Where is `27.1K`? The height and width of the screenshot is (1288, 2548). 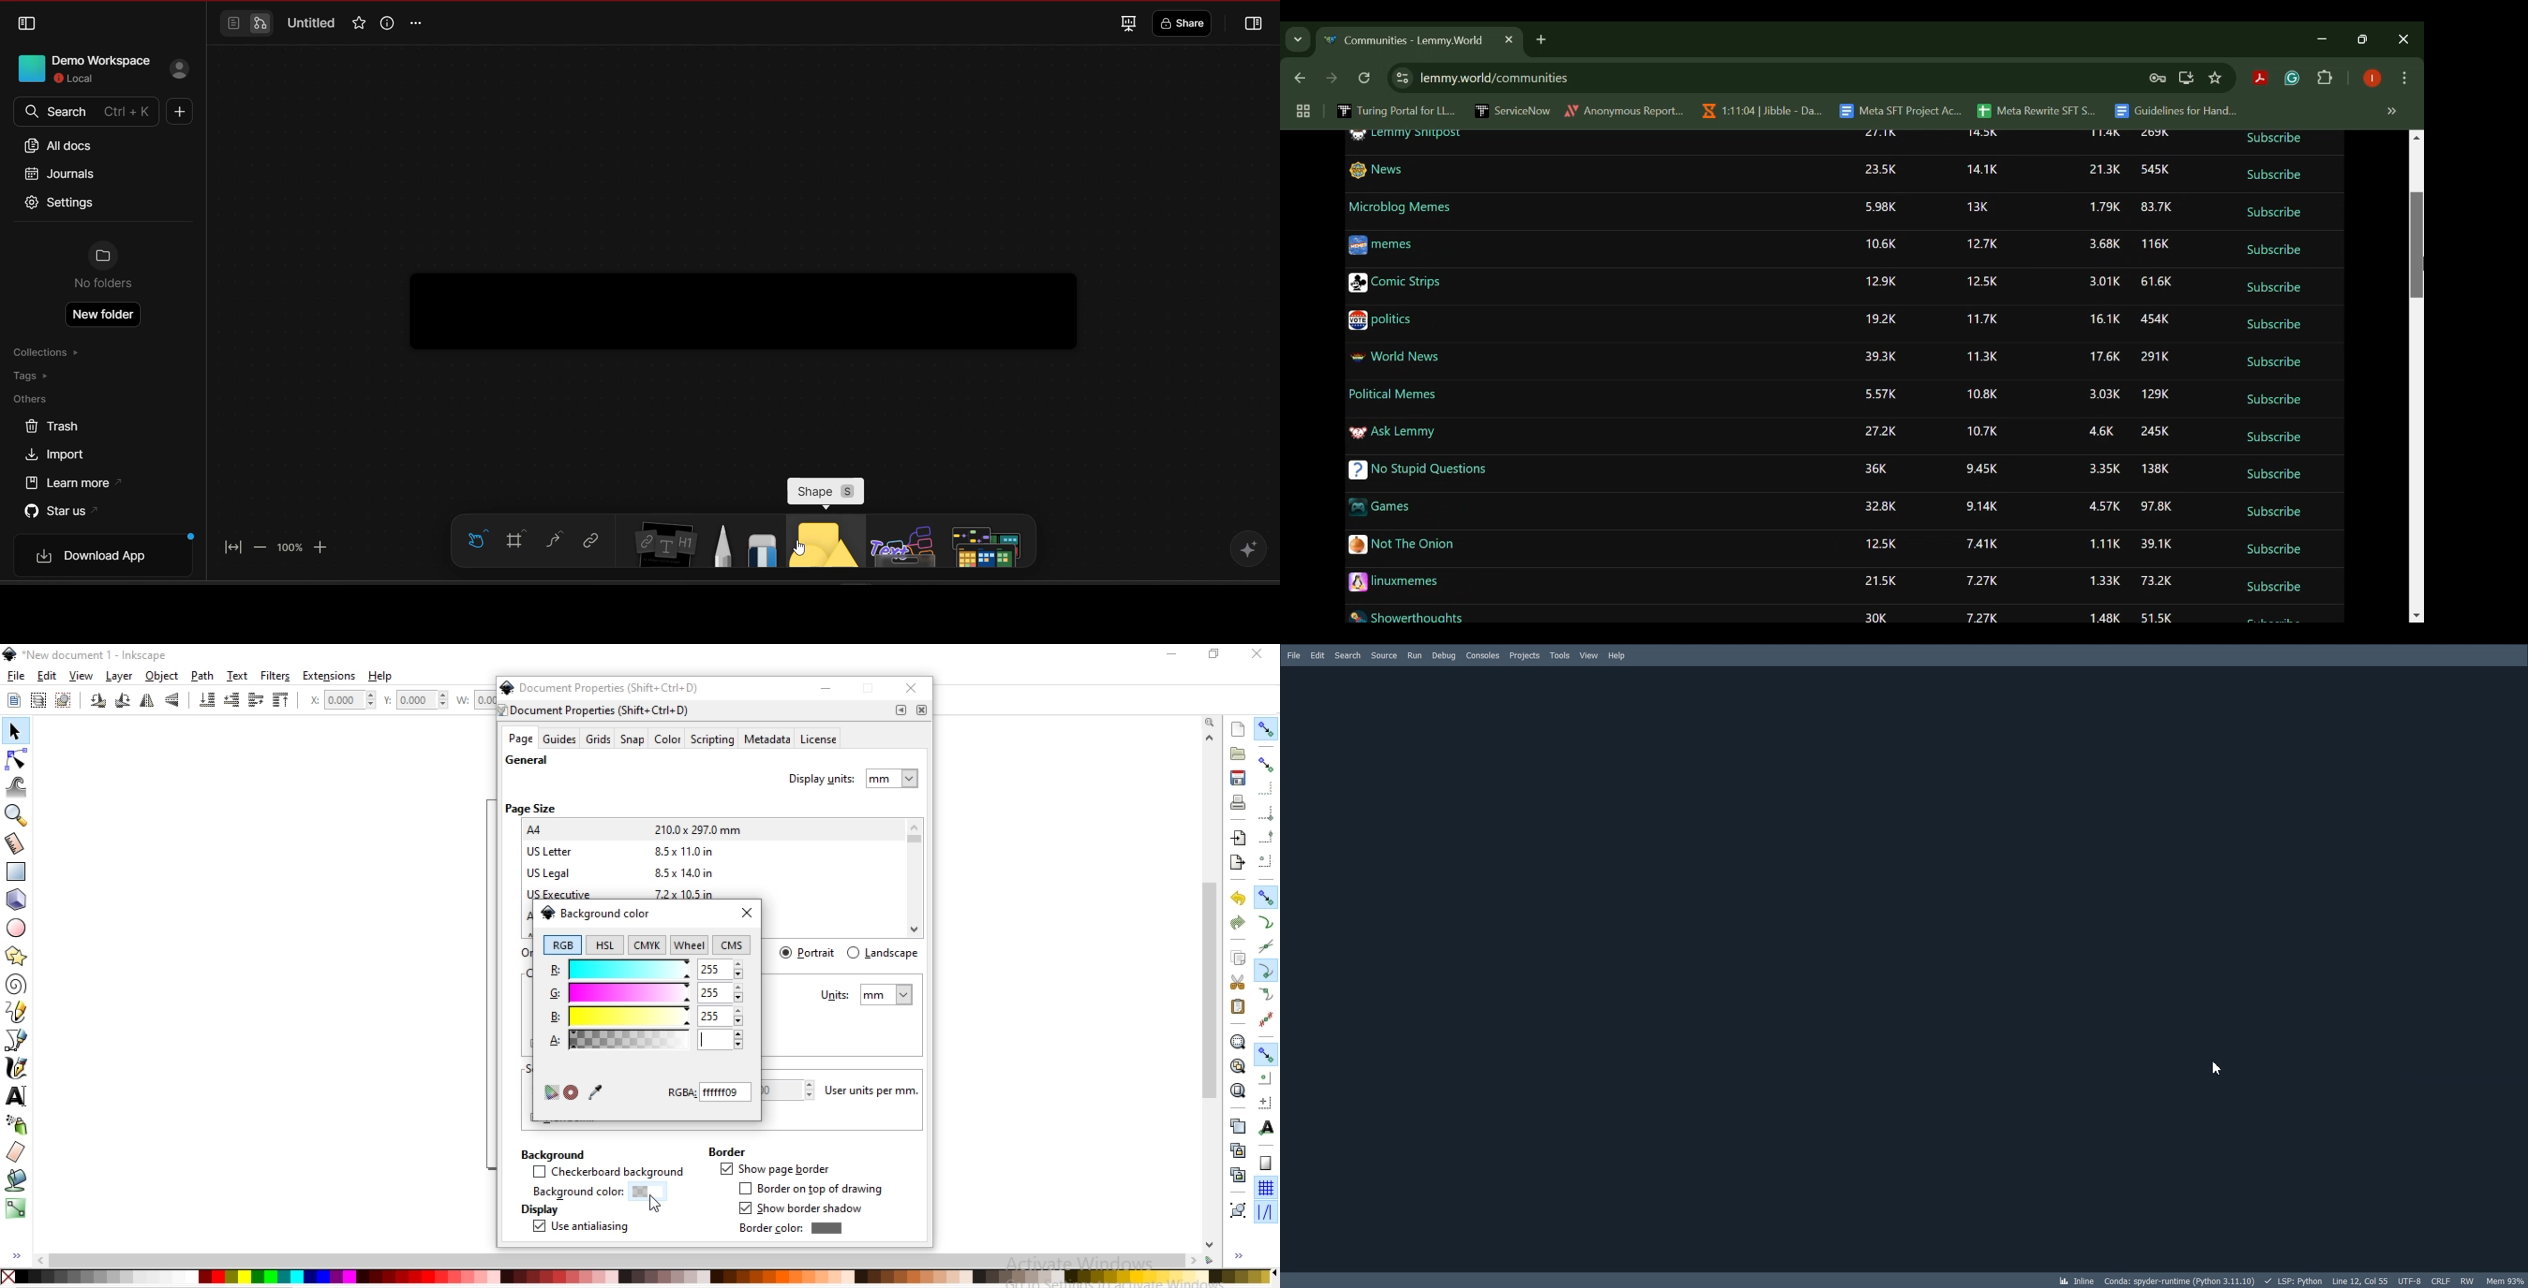 27.1K is located at coordinates (1883, 135).